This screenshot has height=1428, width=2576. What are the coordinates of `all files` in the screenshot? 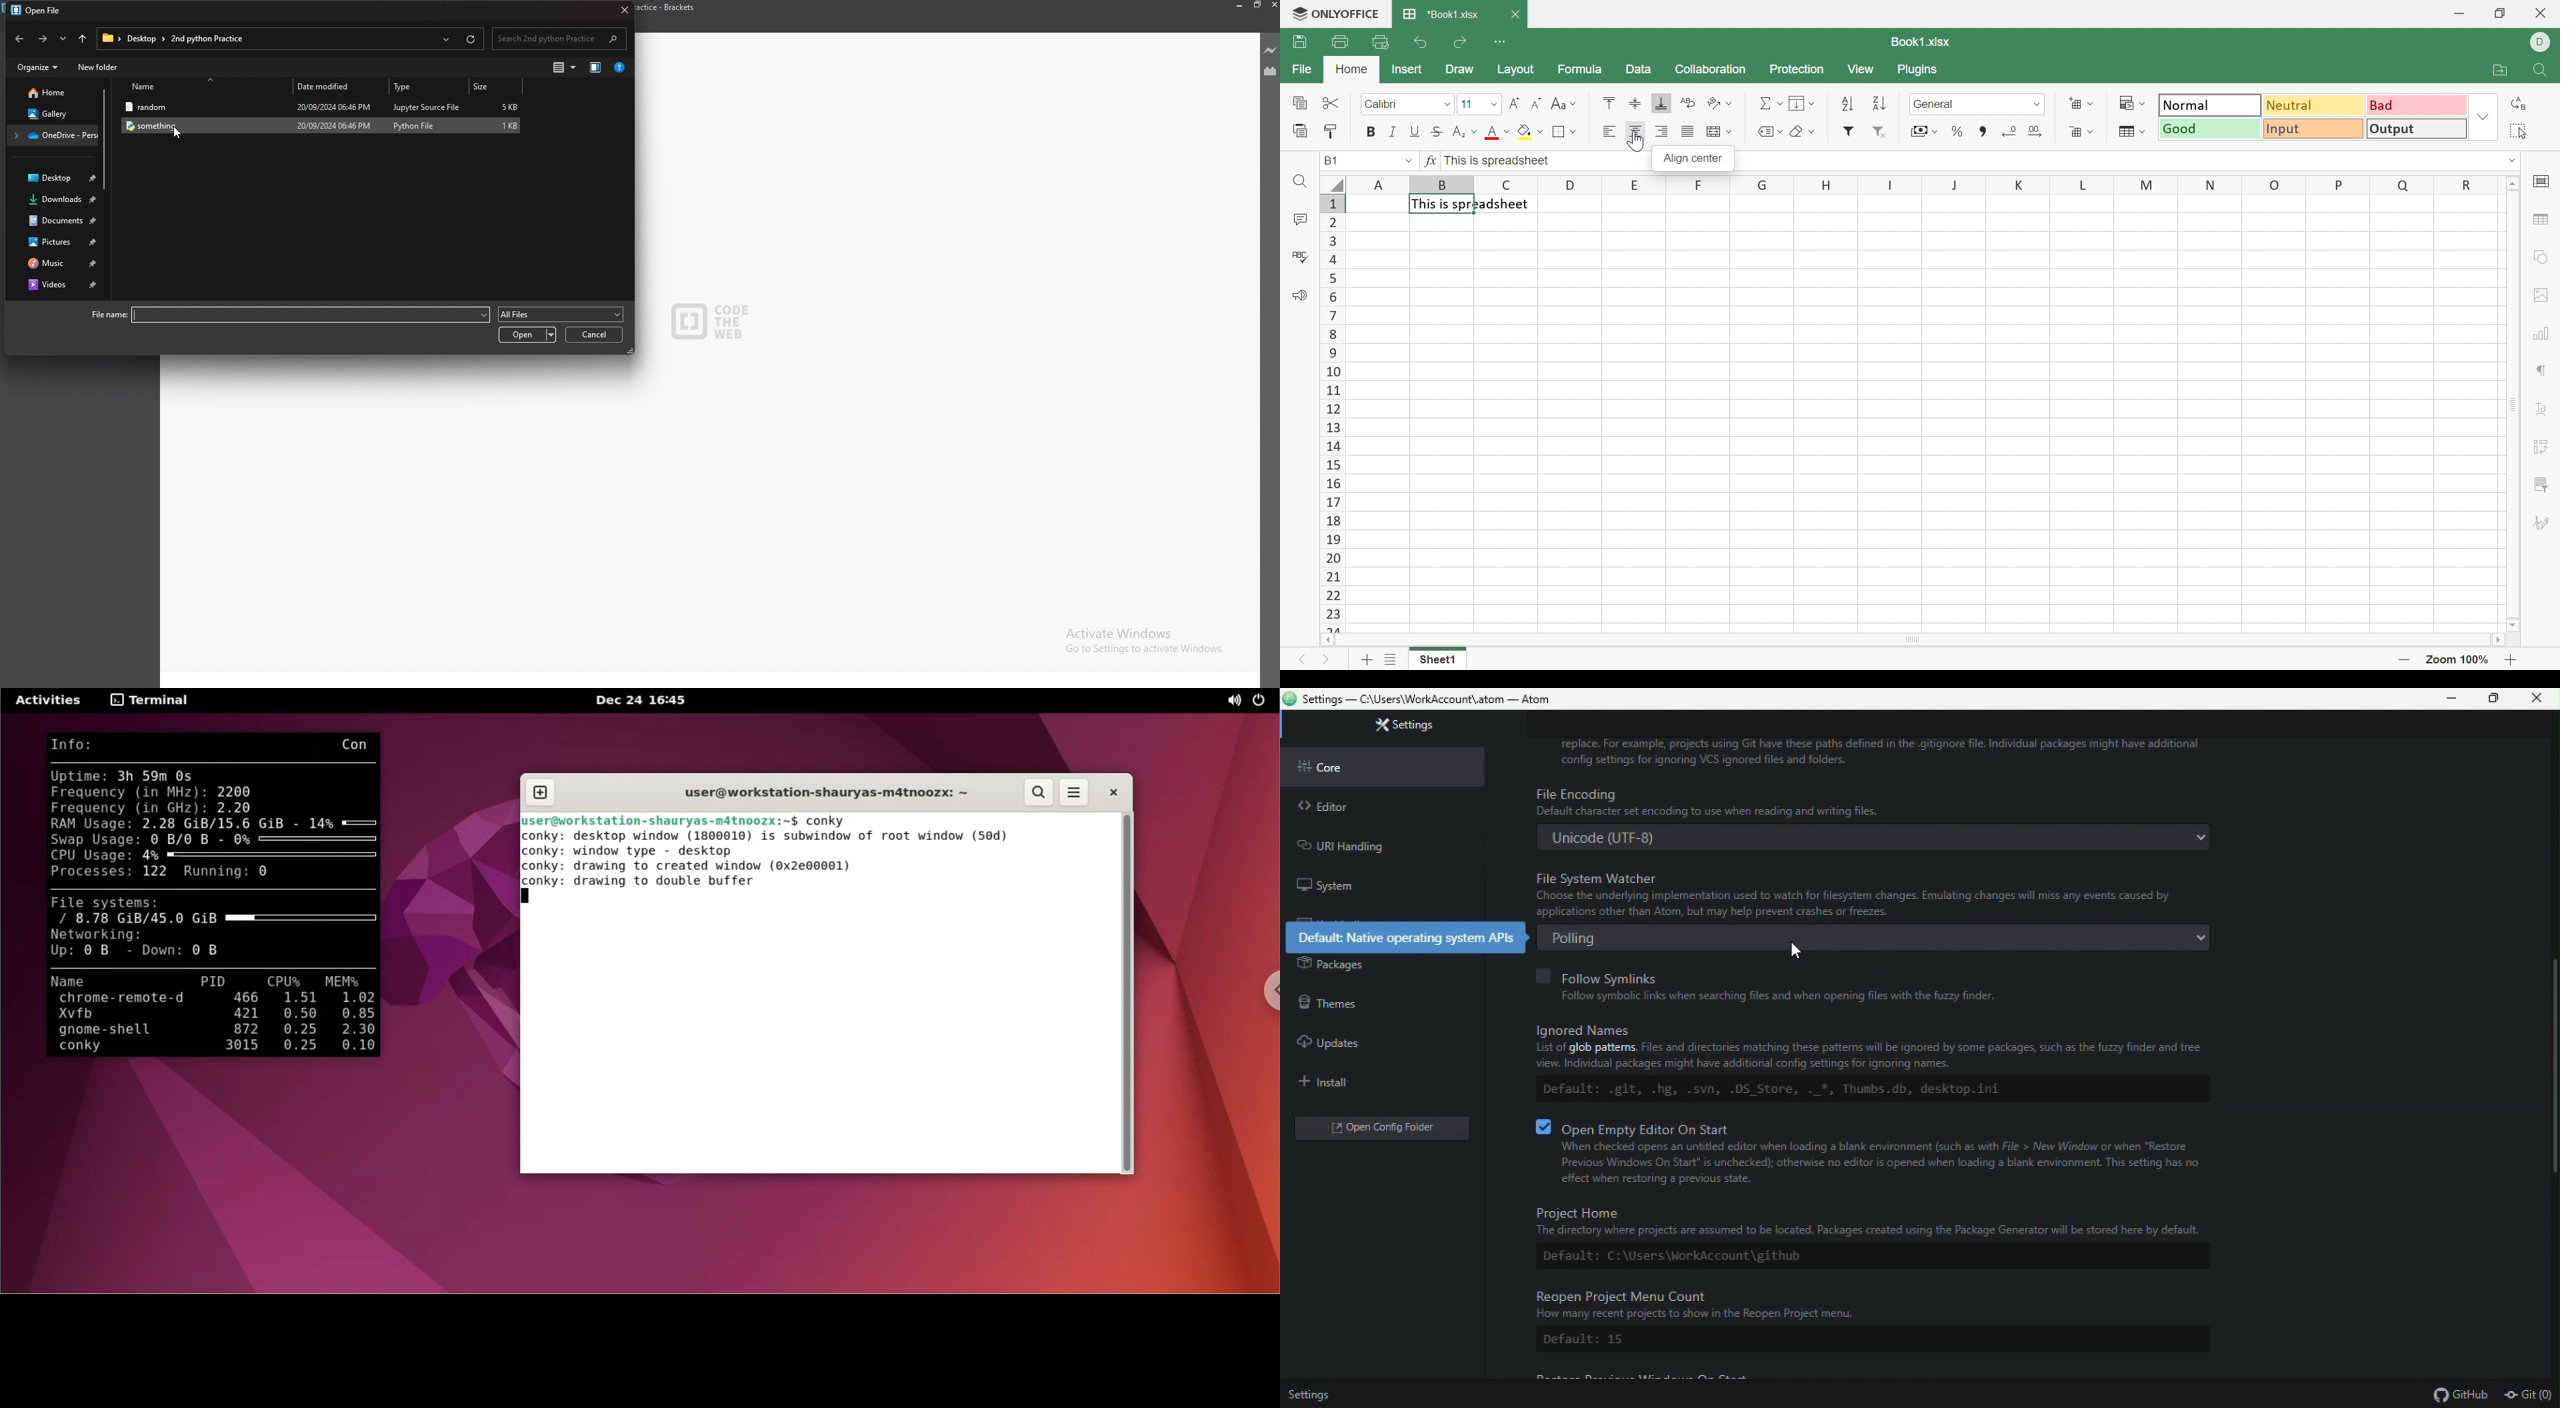 It's located at (561, 315).